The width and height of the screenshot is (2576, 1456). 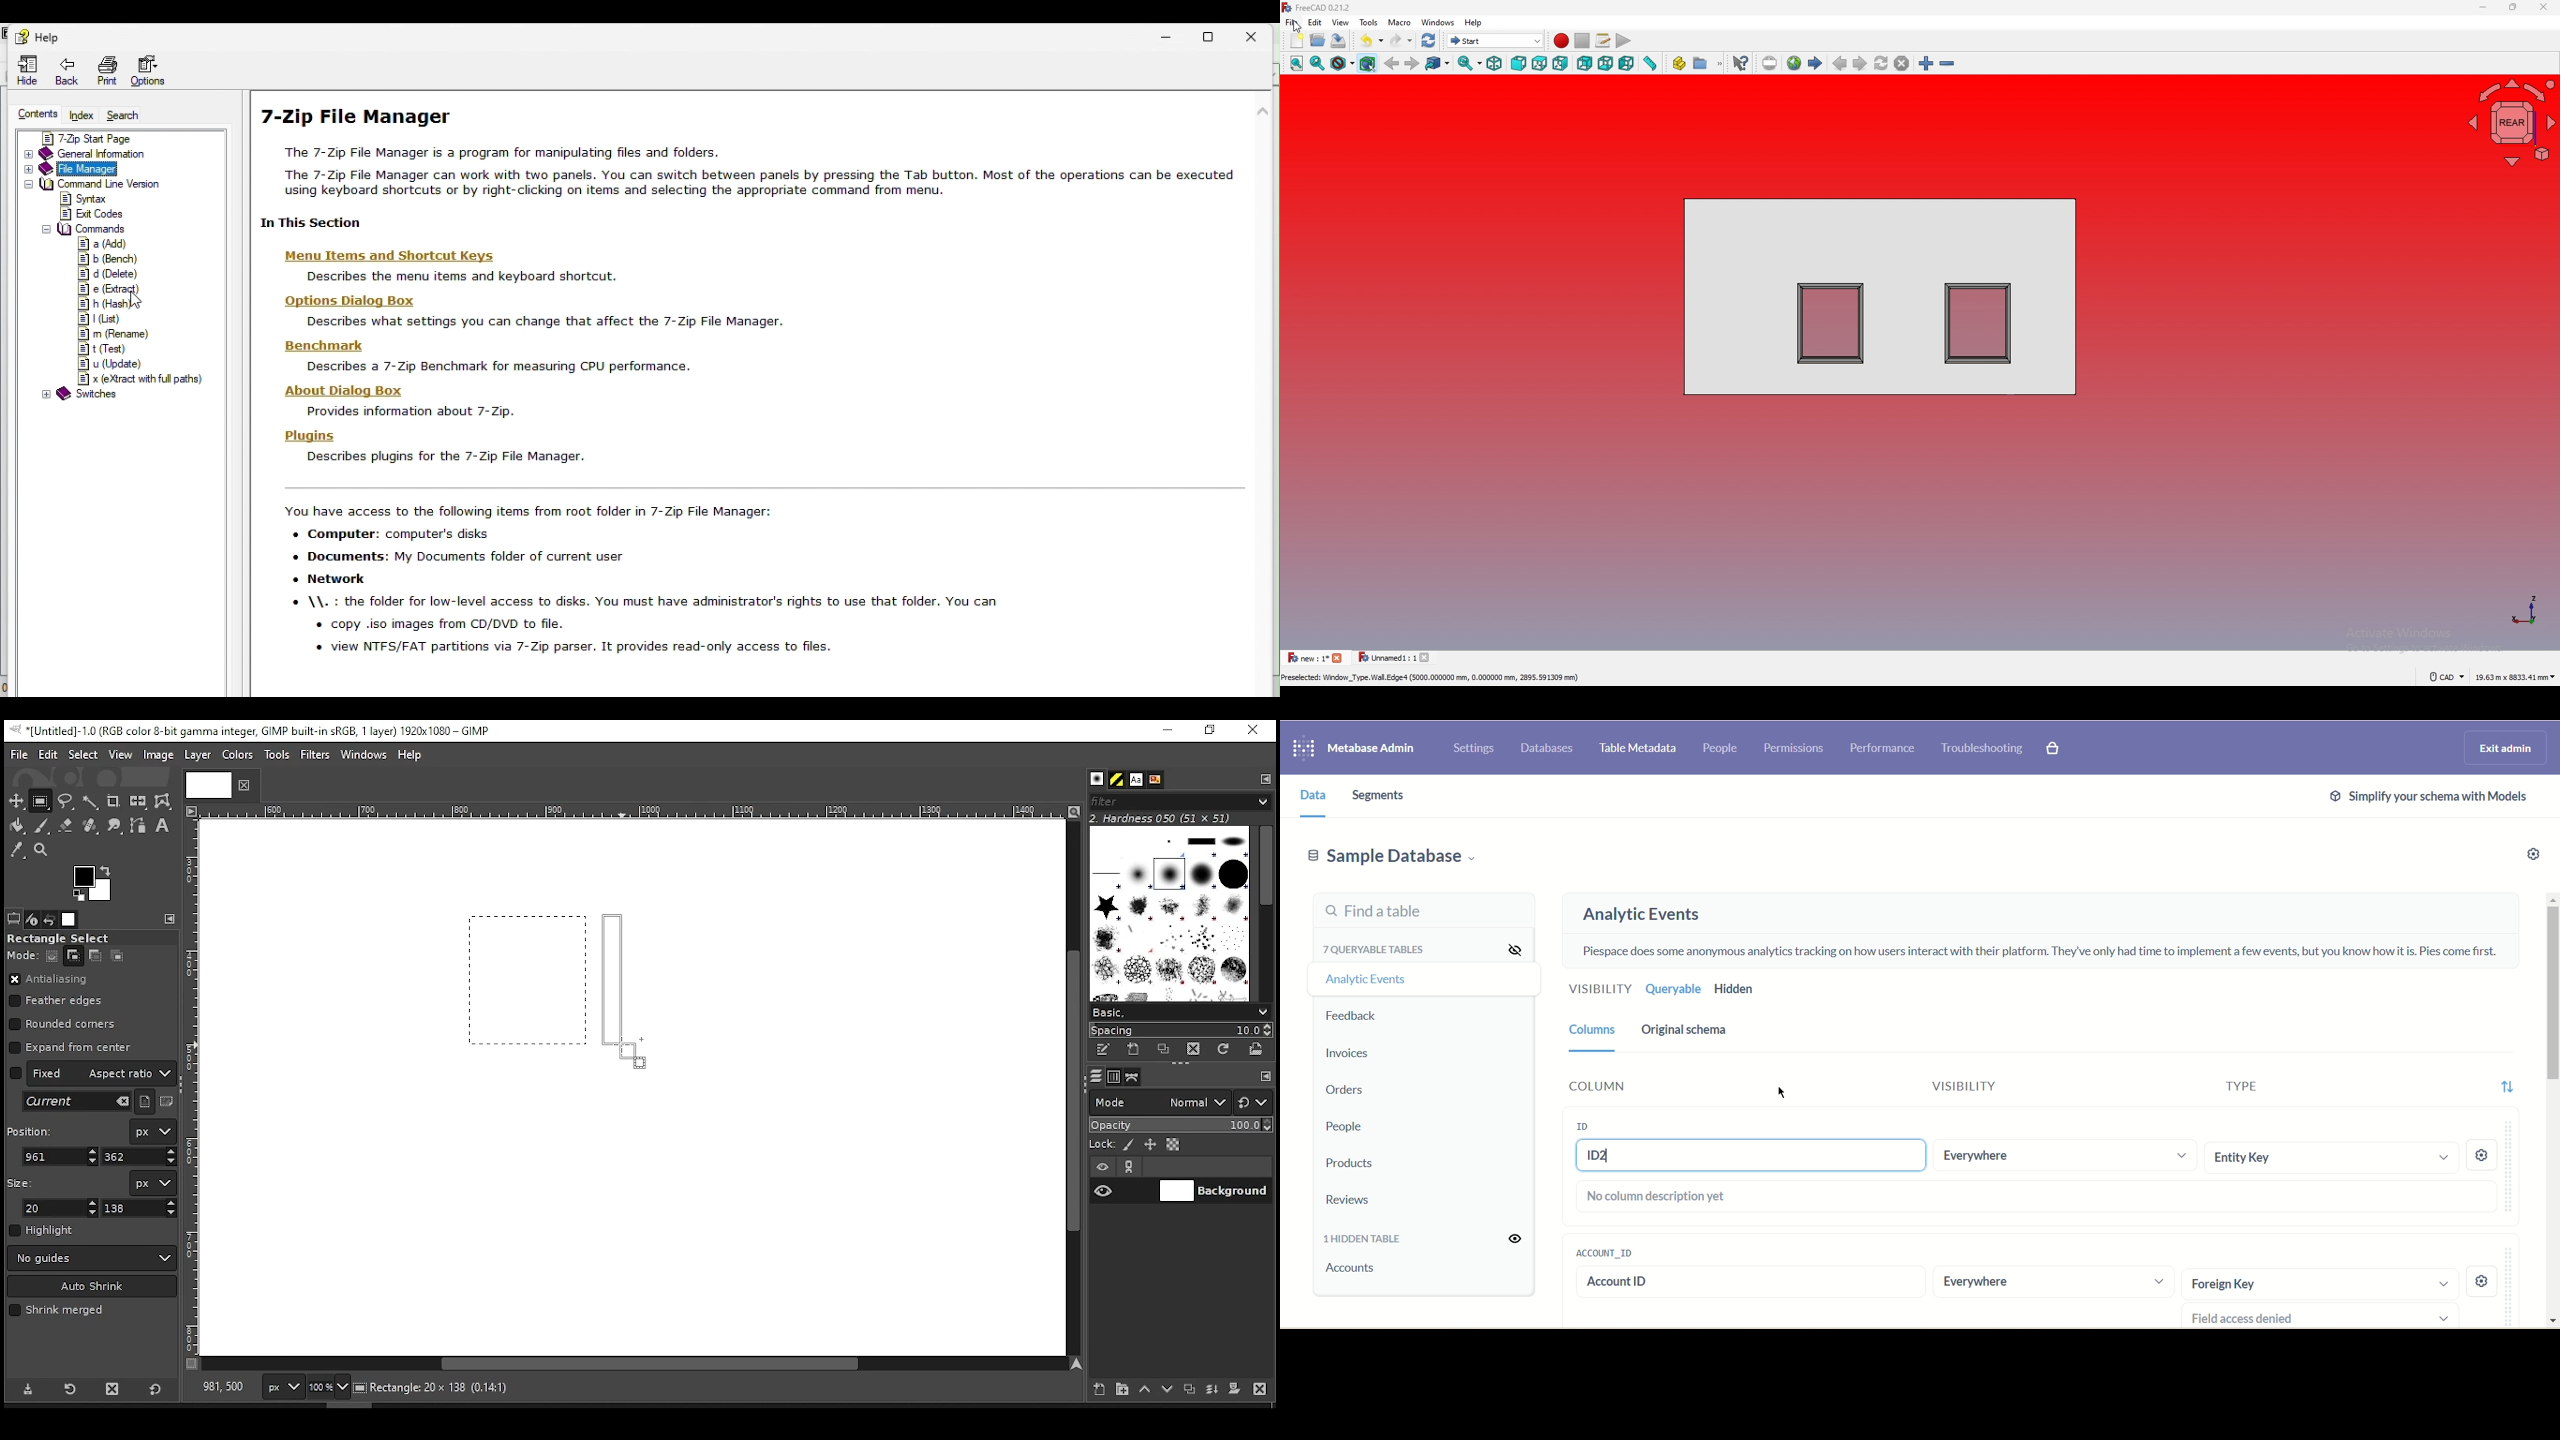 What do you see at coordinates (1297, 64) in the screenshot?
I see `fit all` at bounding box center [1297, 64].